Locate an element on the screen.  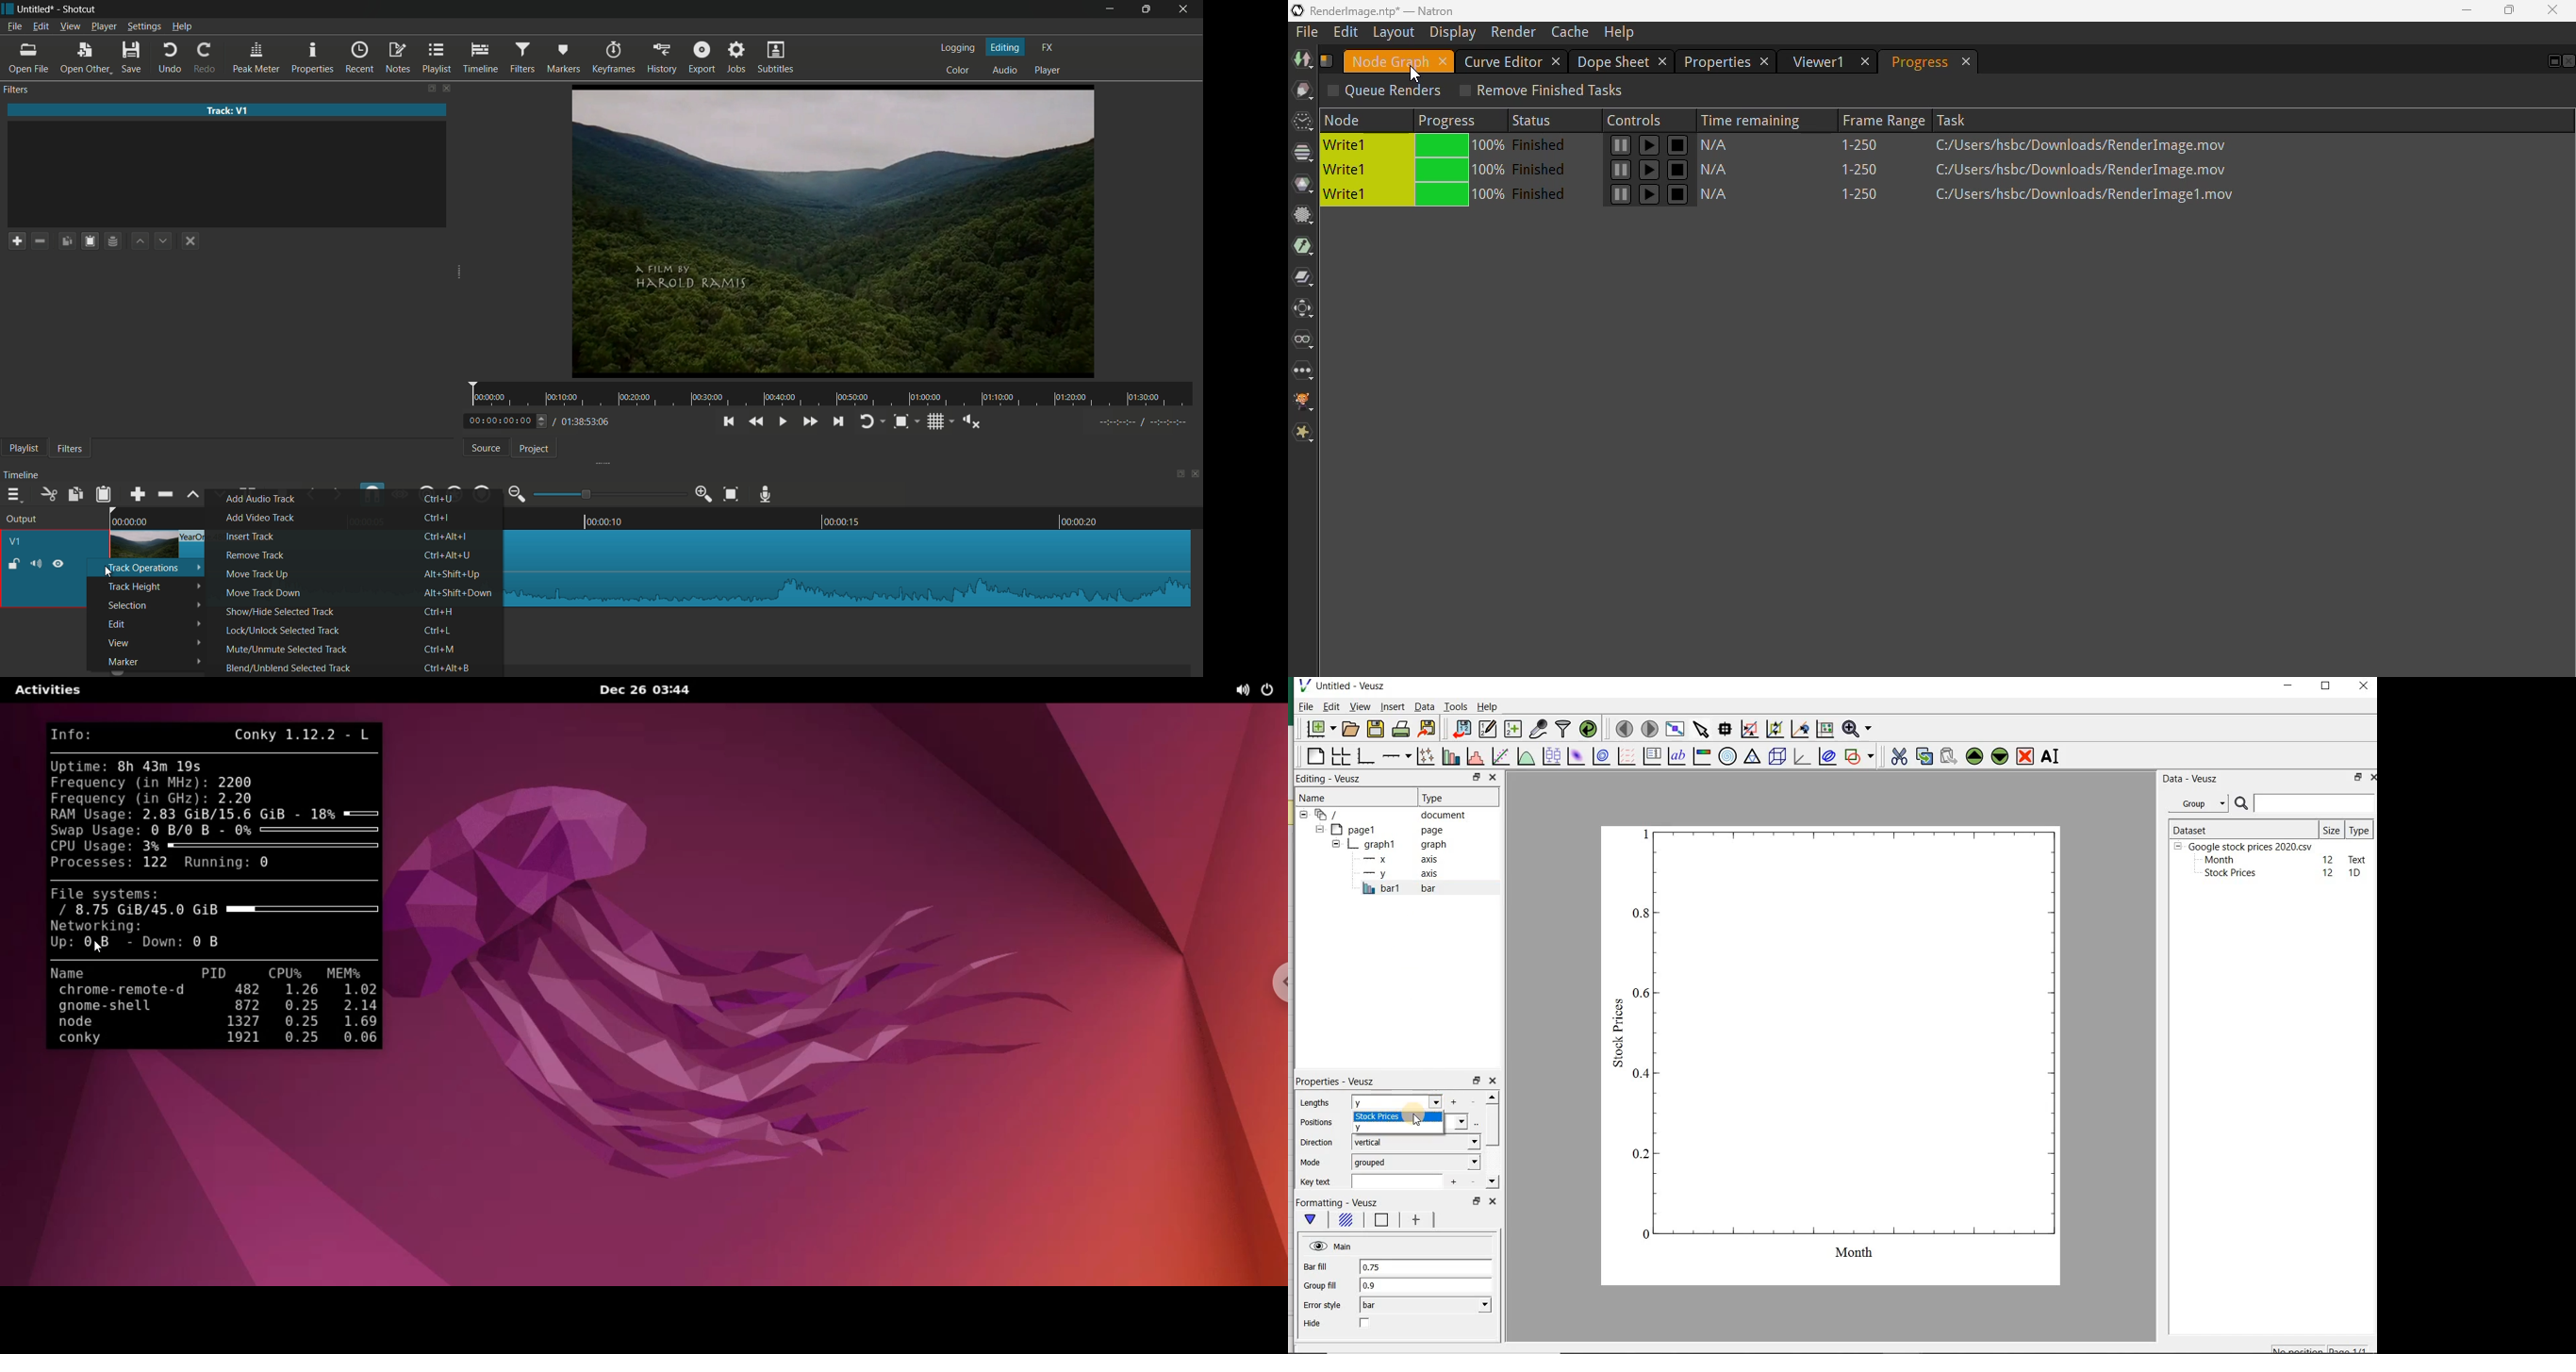
grouped is located at coordinates (1416, 1162).